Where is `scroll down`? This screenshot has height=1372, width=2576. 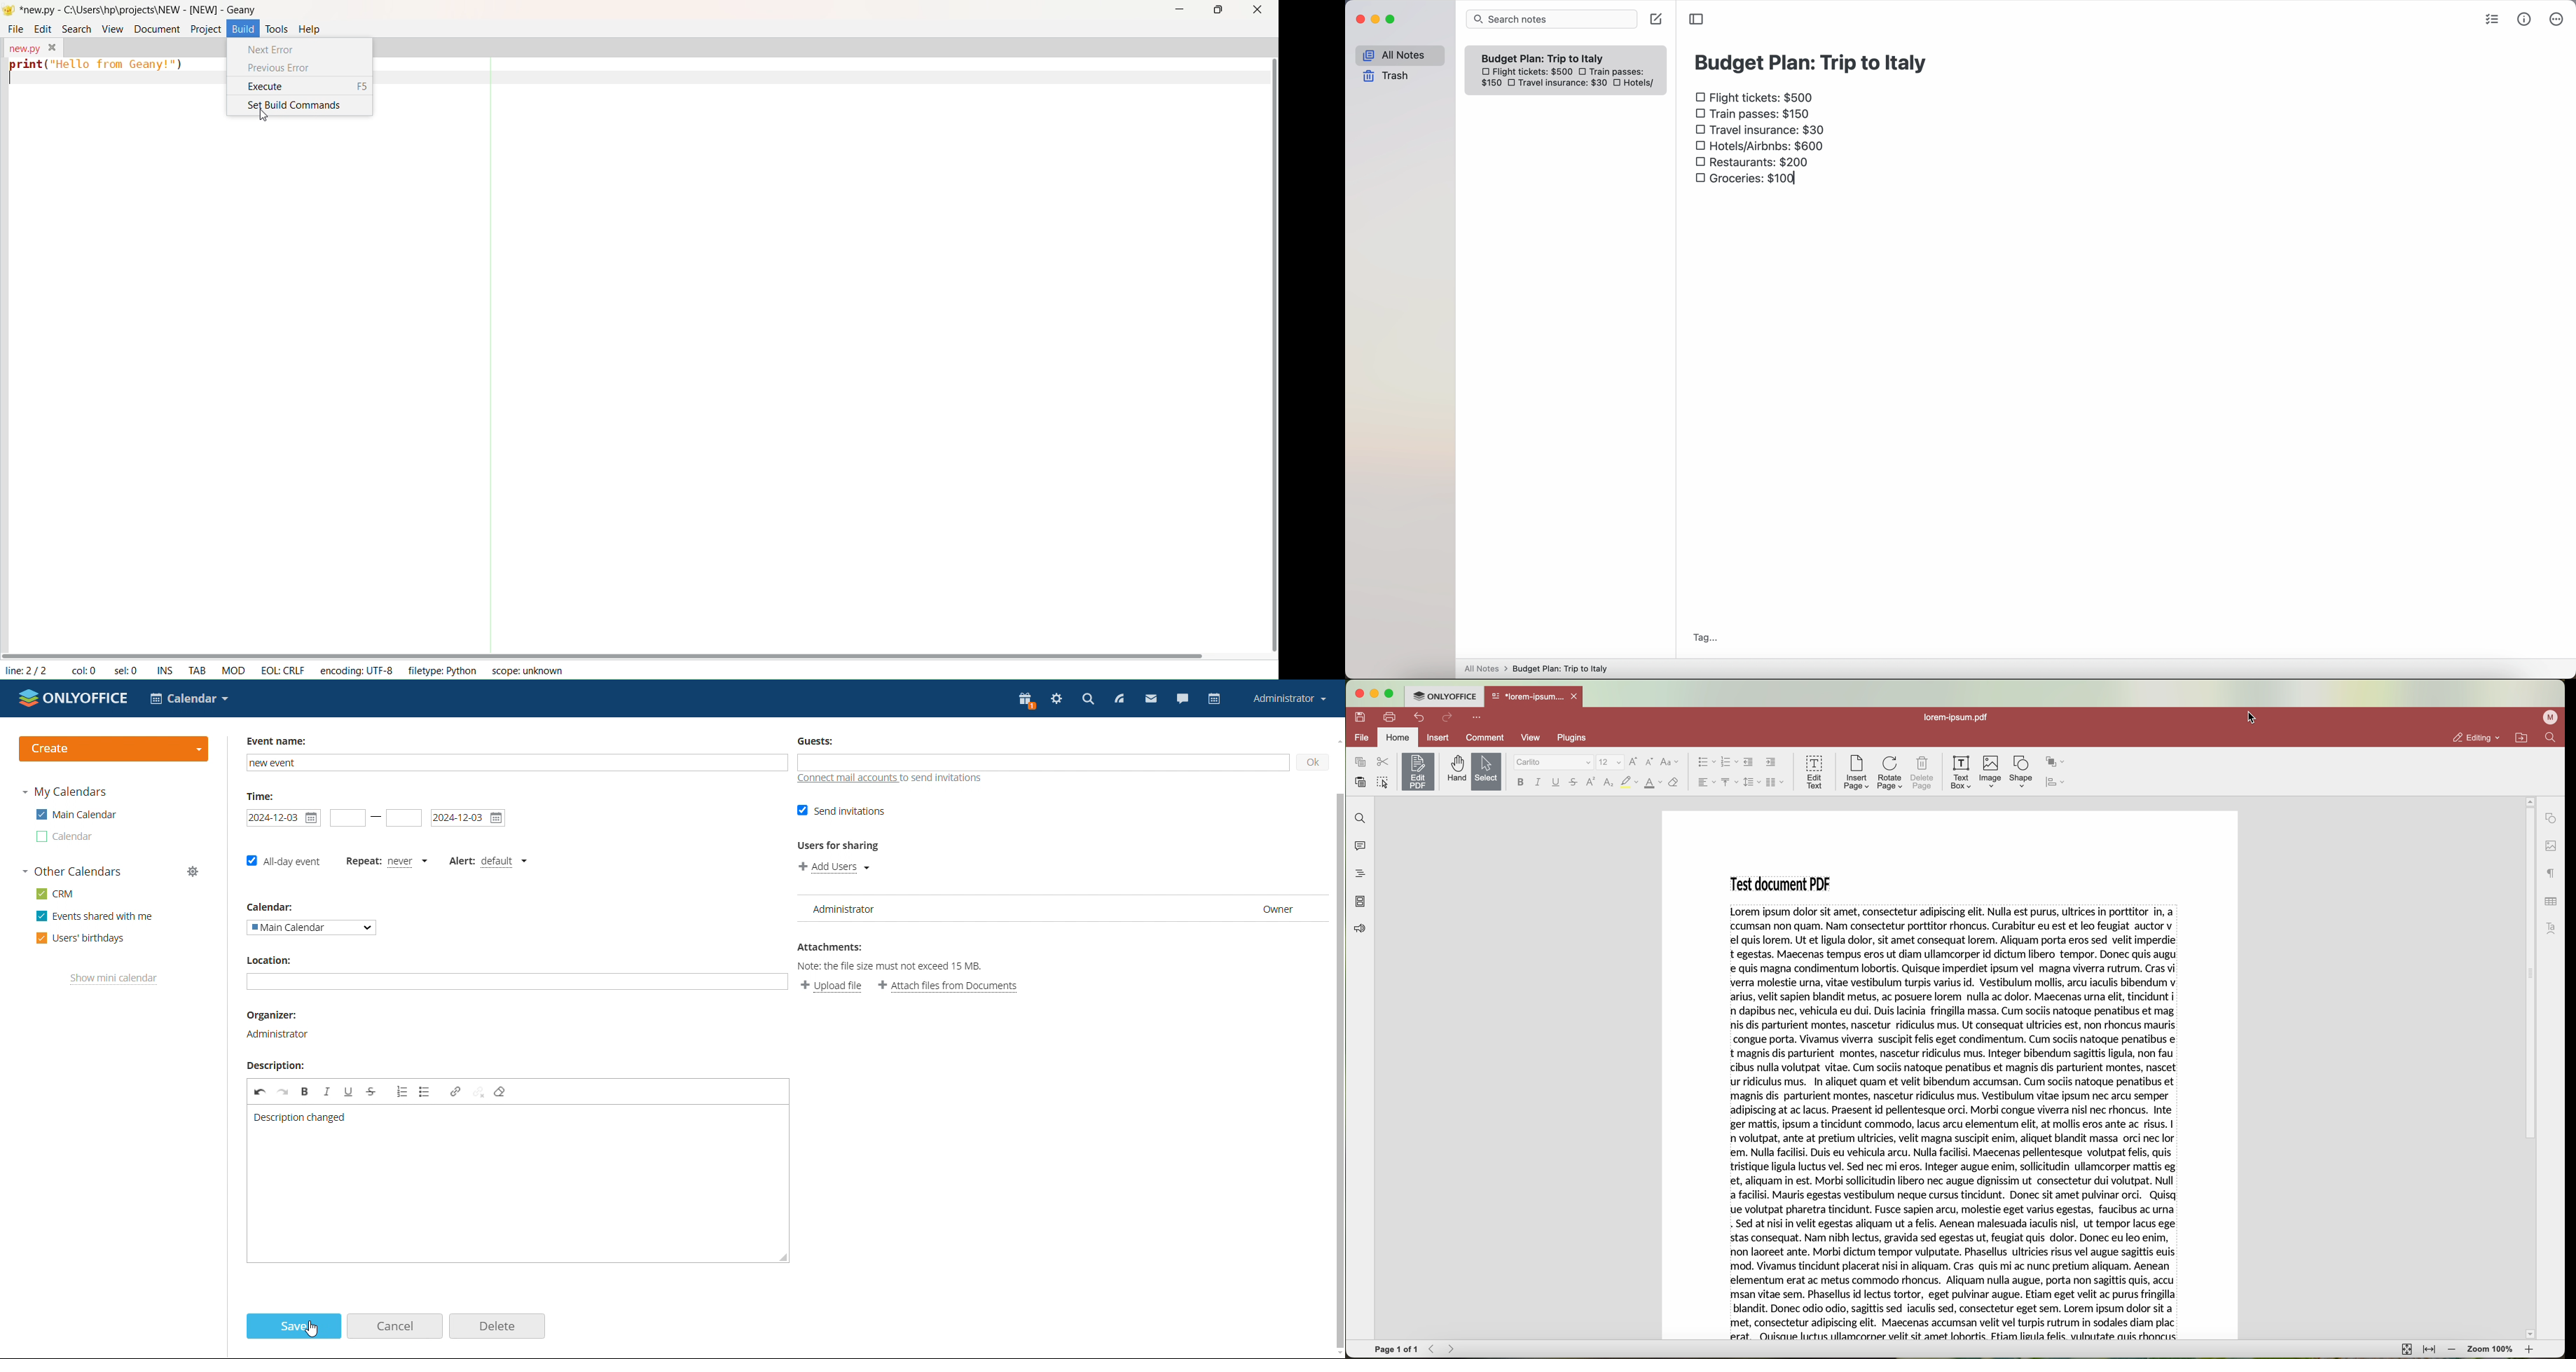
scroll down is located at coordinates (1337, 1353).